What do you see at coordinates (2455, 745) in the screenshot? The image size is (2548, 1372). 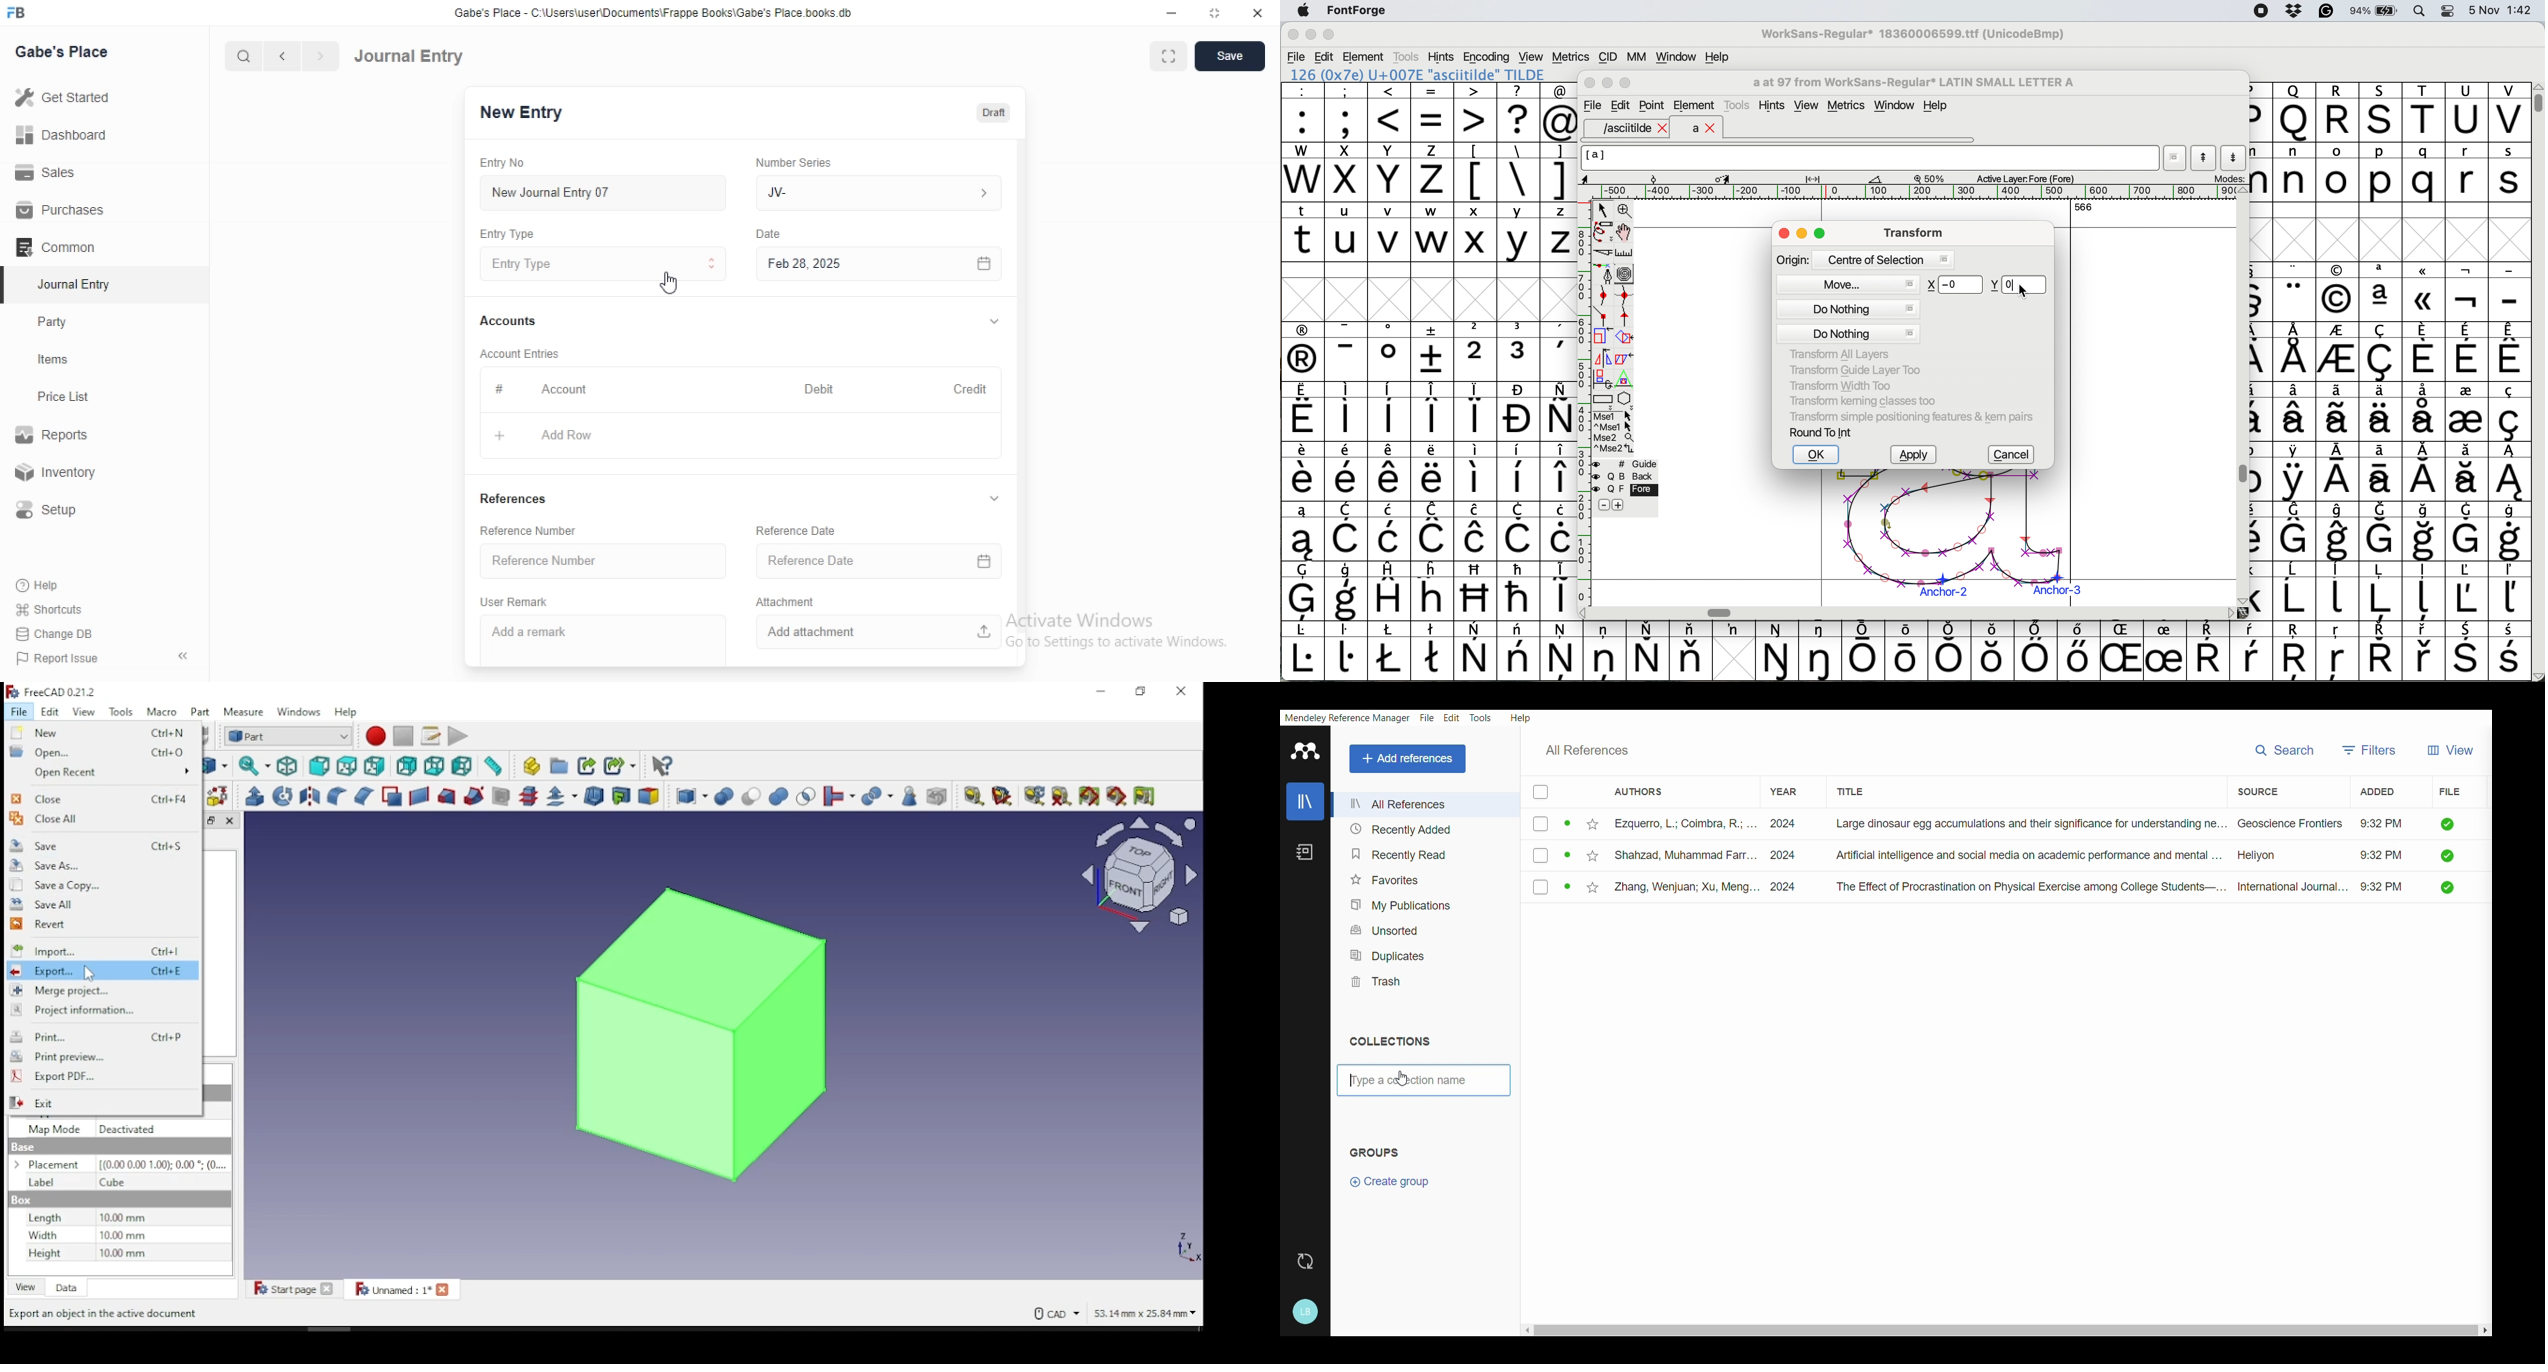 I see `View` at bounding box center [2455, 745].